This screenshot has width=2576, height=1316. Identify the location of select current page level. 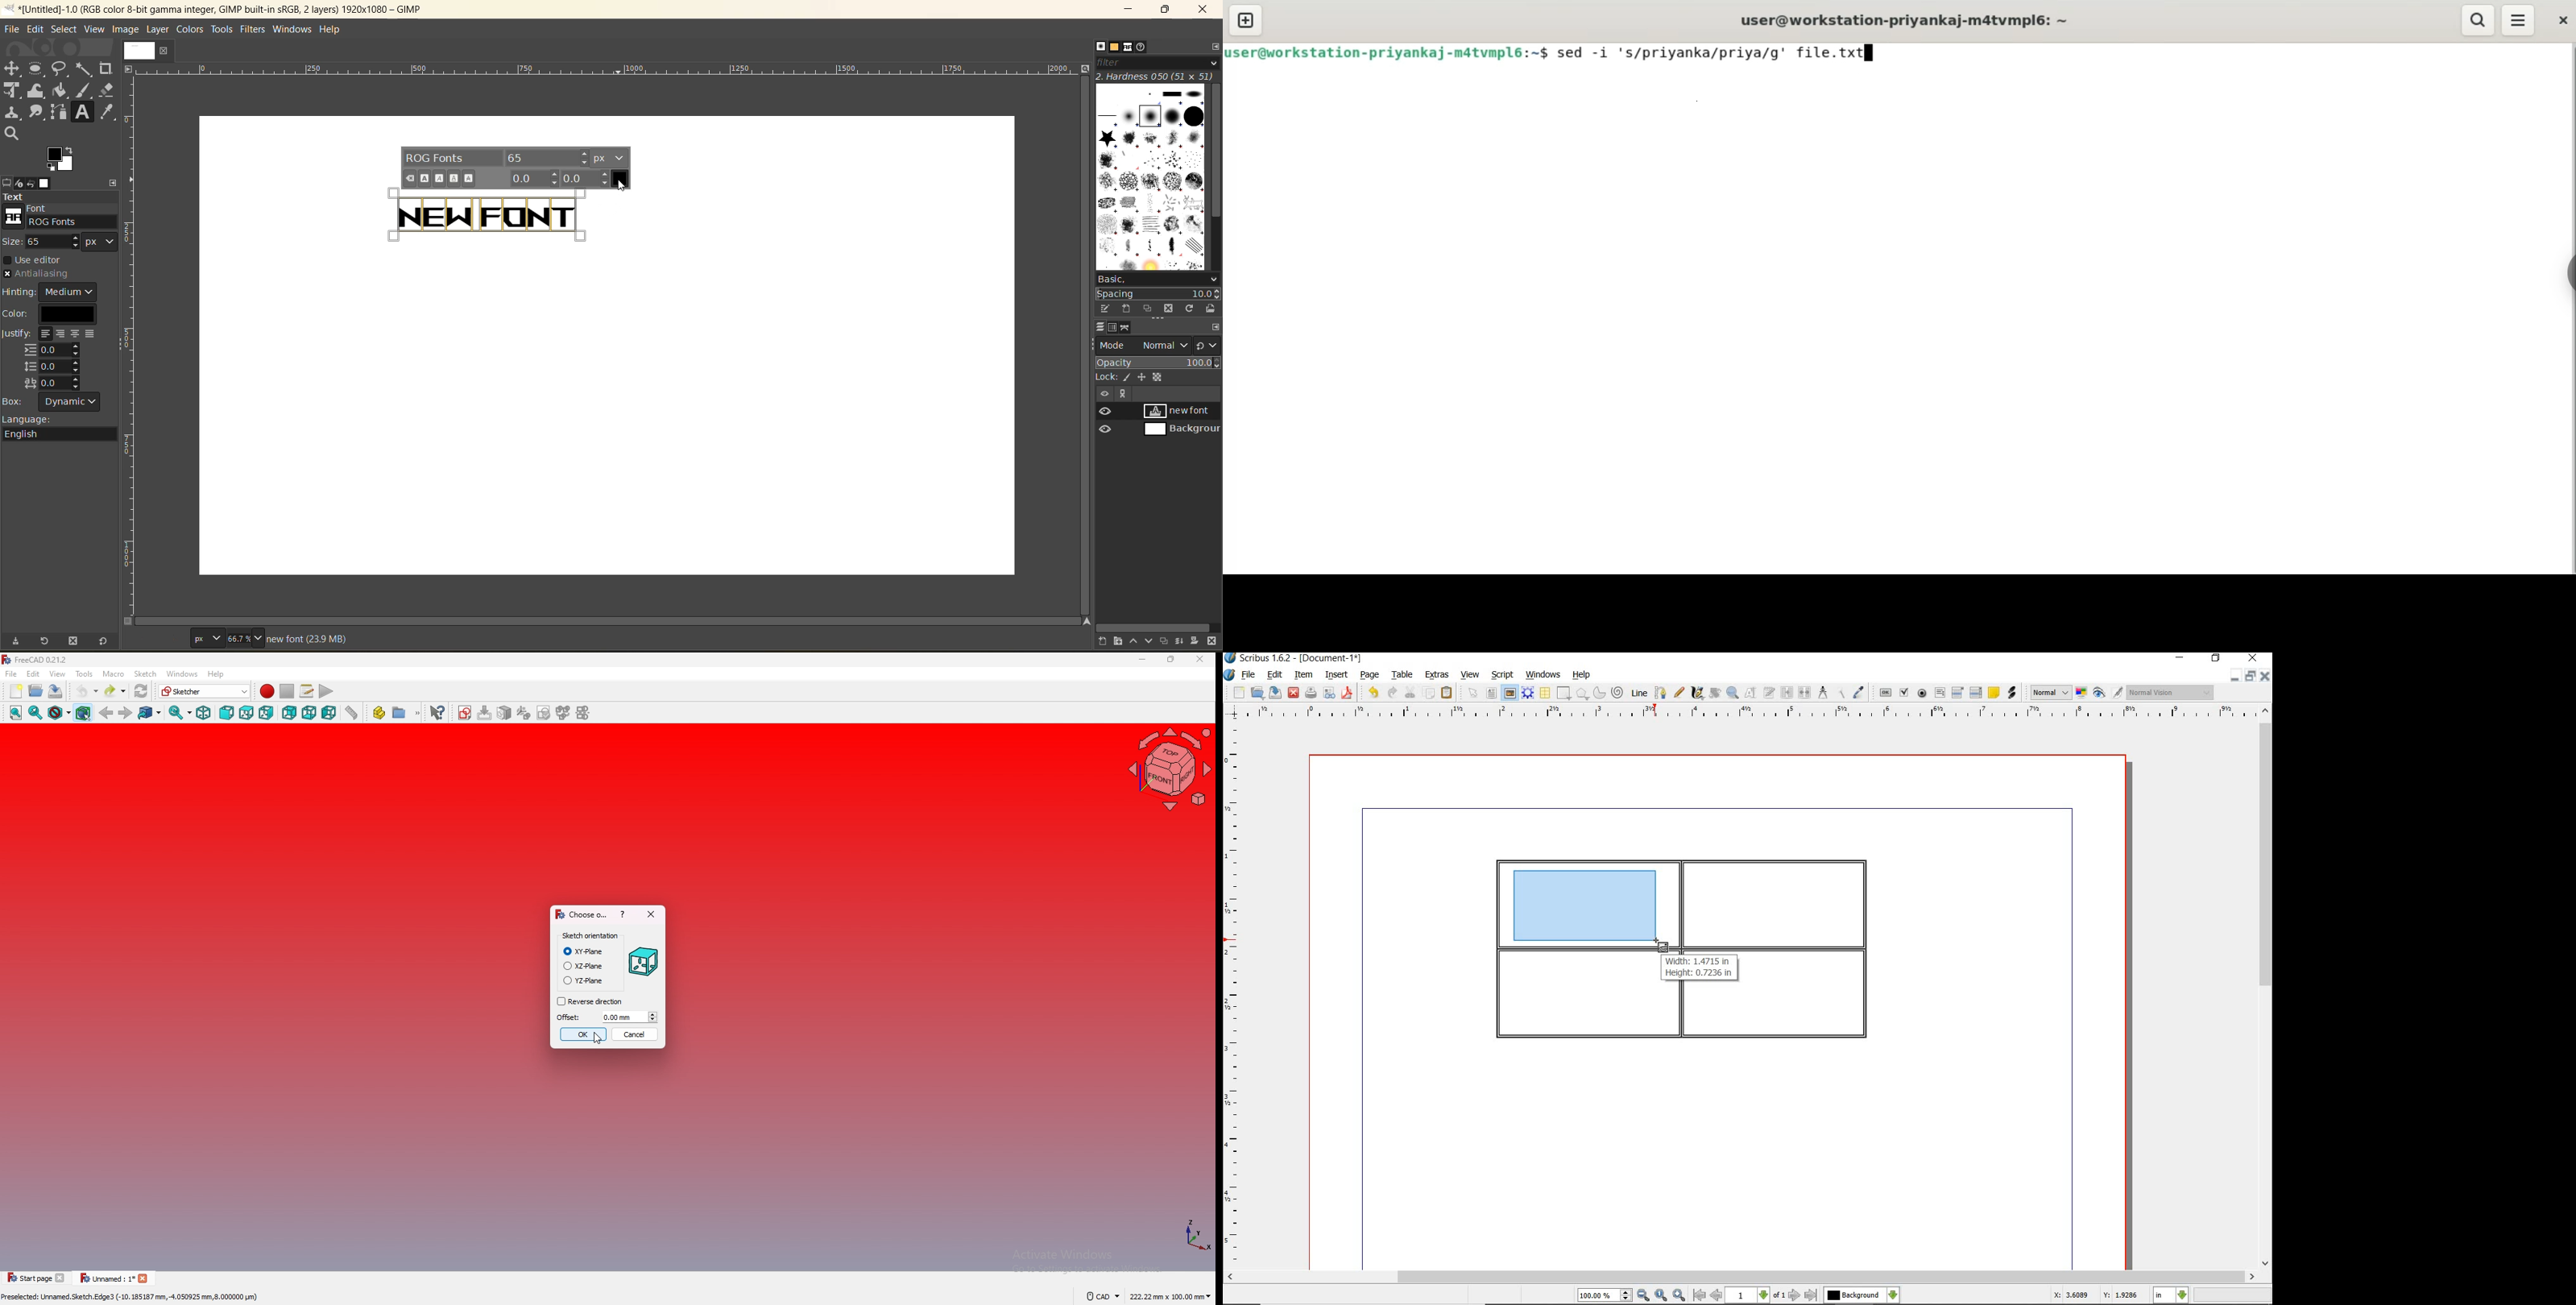
(1756, 1295).